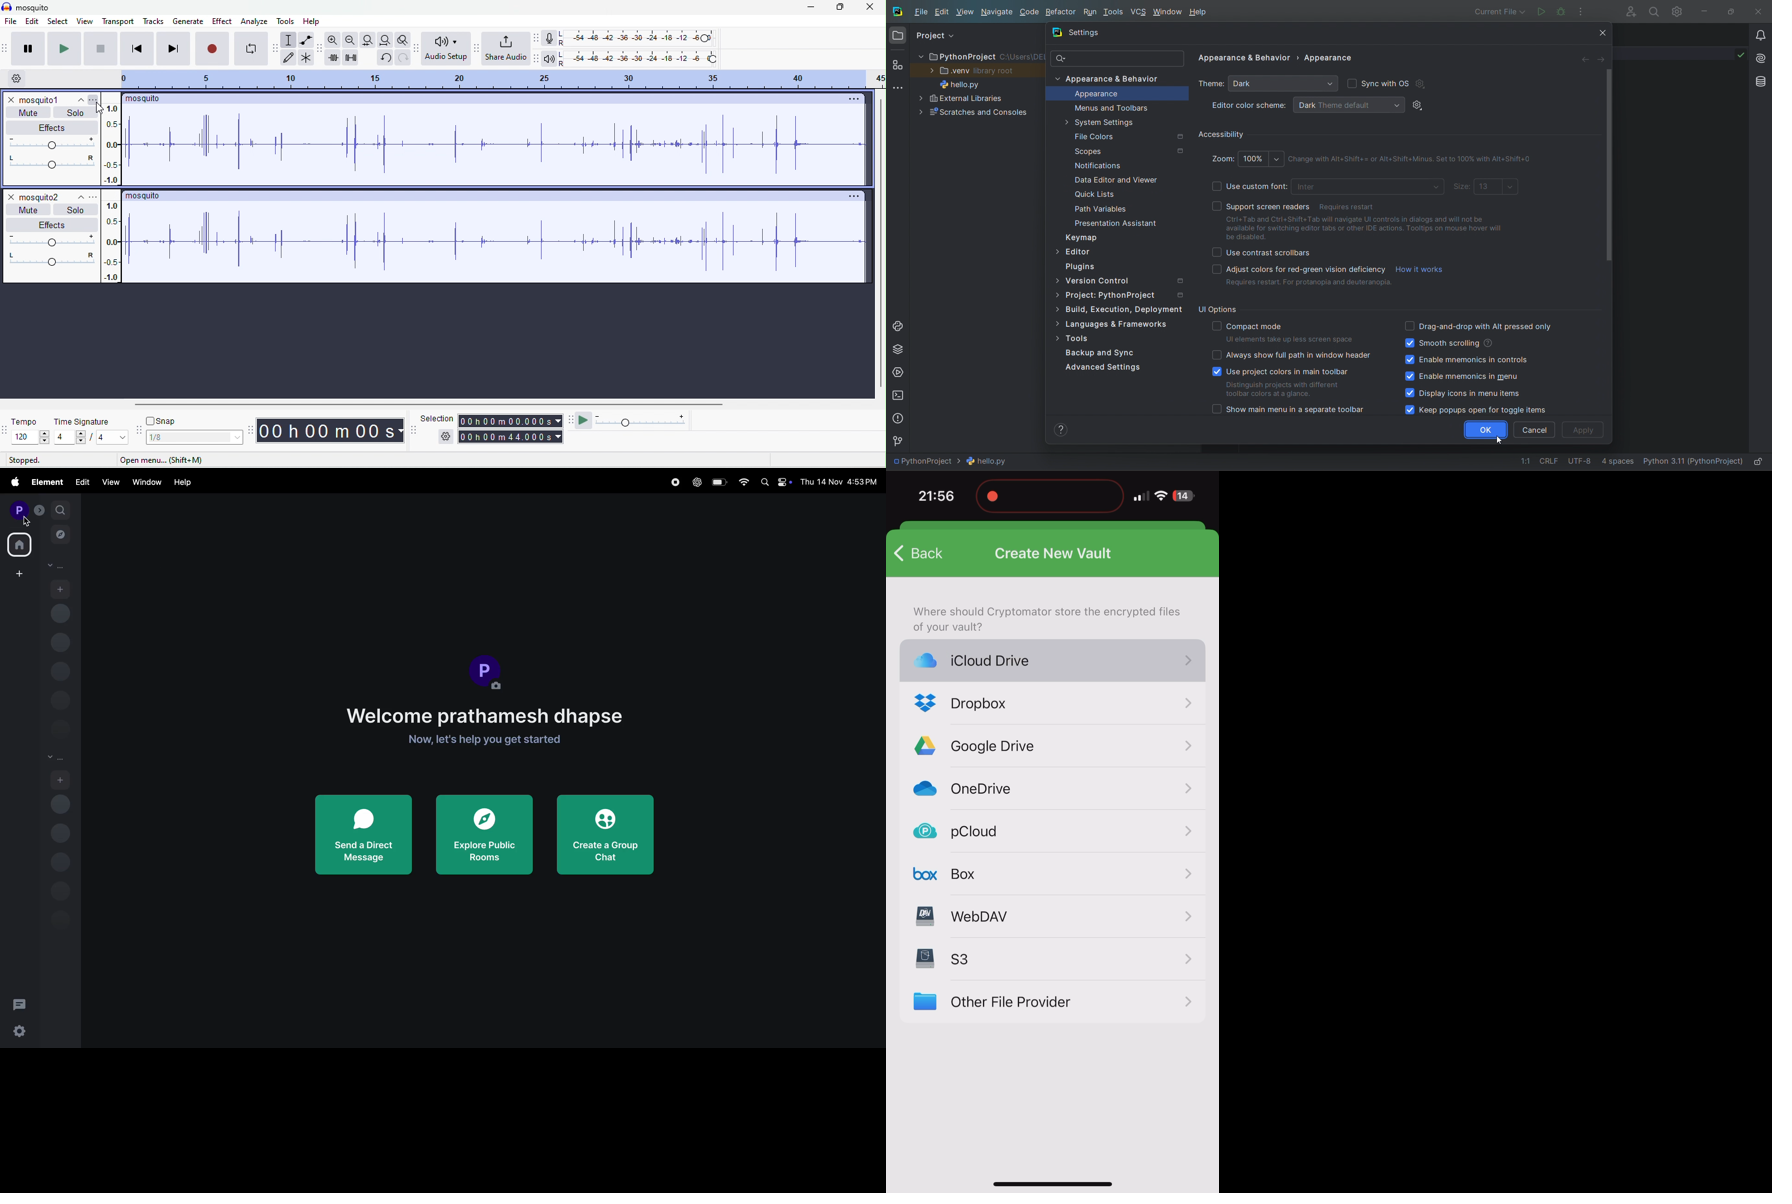  What do you see at coordinates (1121, 268) in the screenshot?
I see `plugins option` at bounding box center [1121, 268].